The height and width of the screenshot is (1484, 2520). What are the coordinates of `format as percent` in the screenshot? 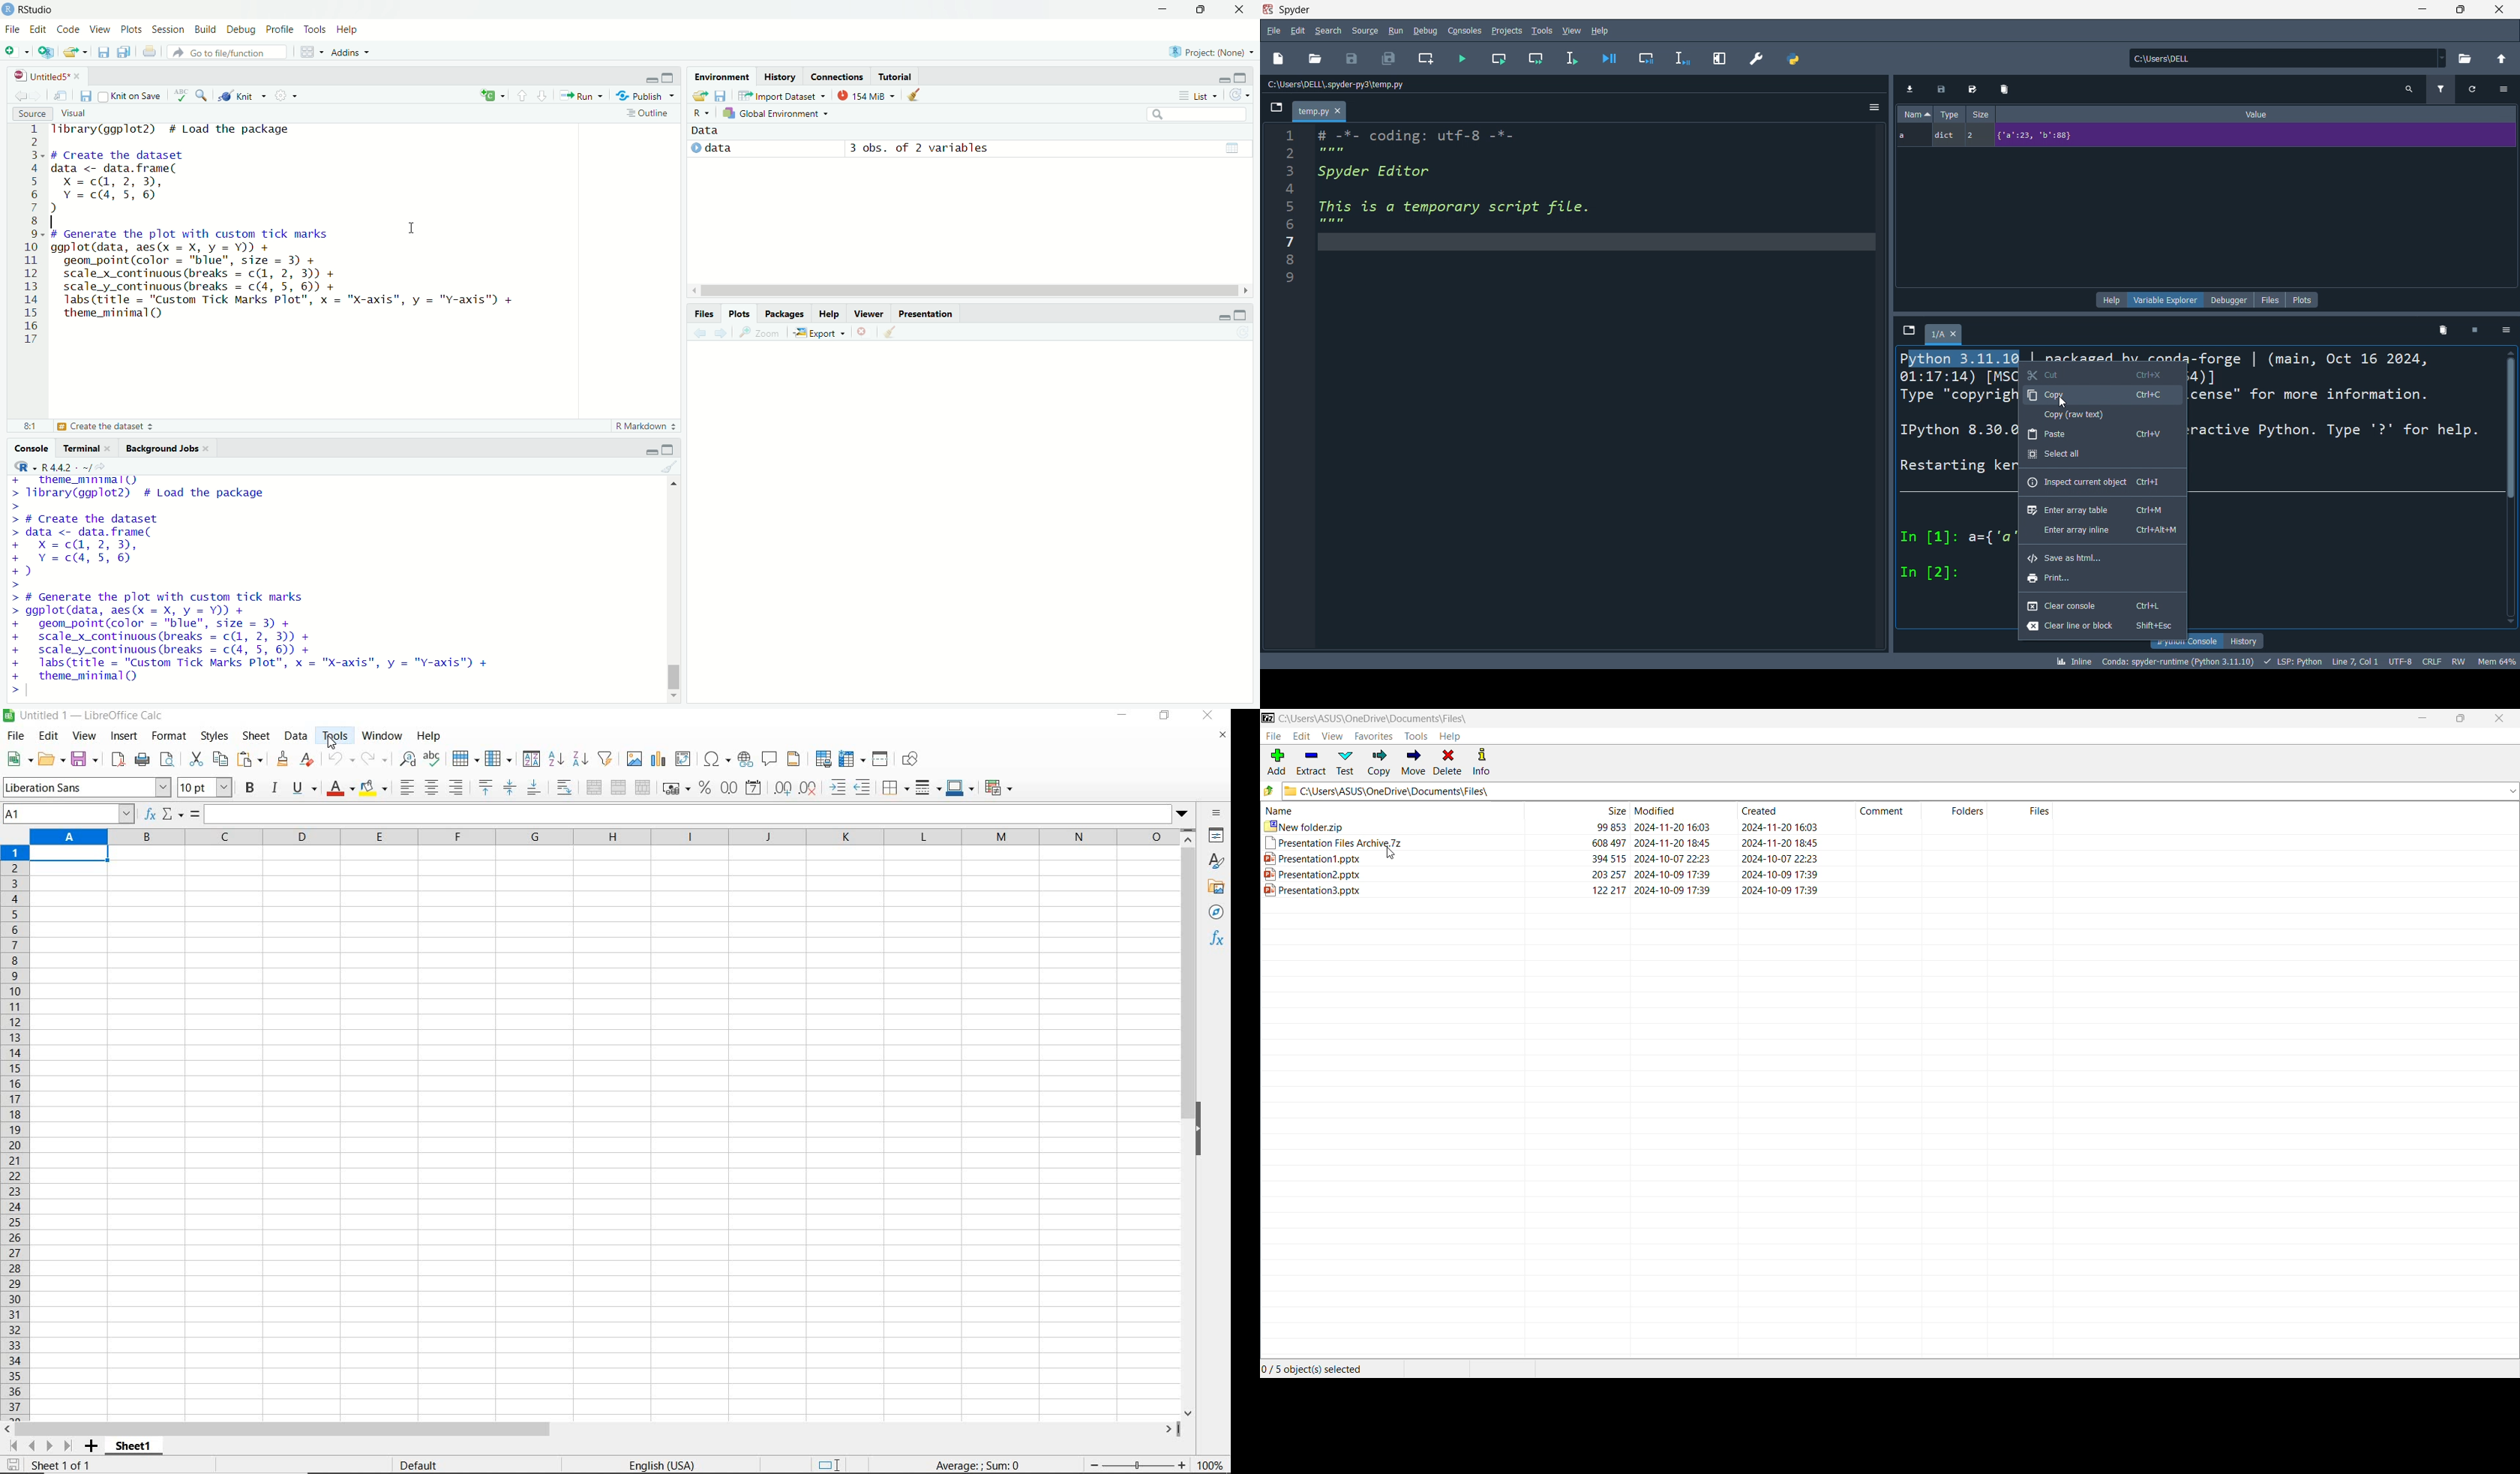 It's located at (705, 787).